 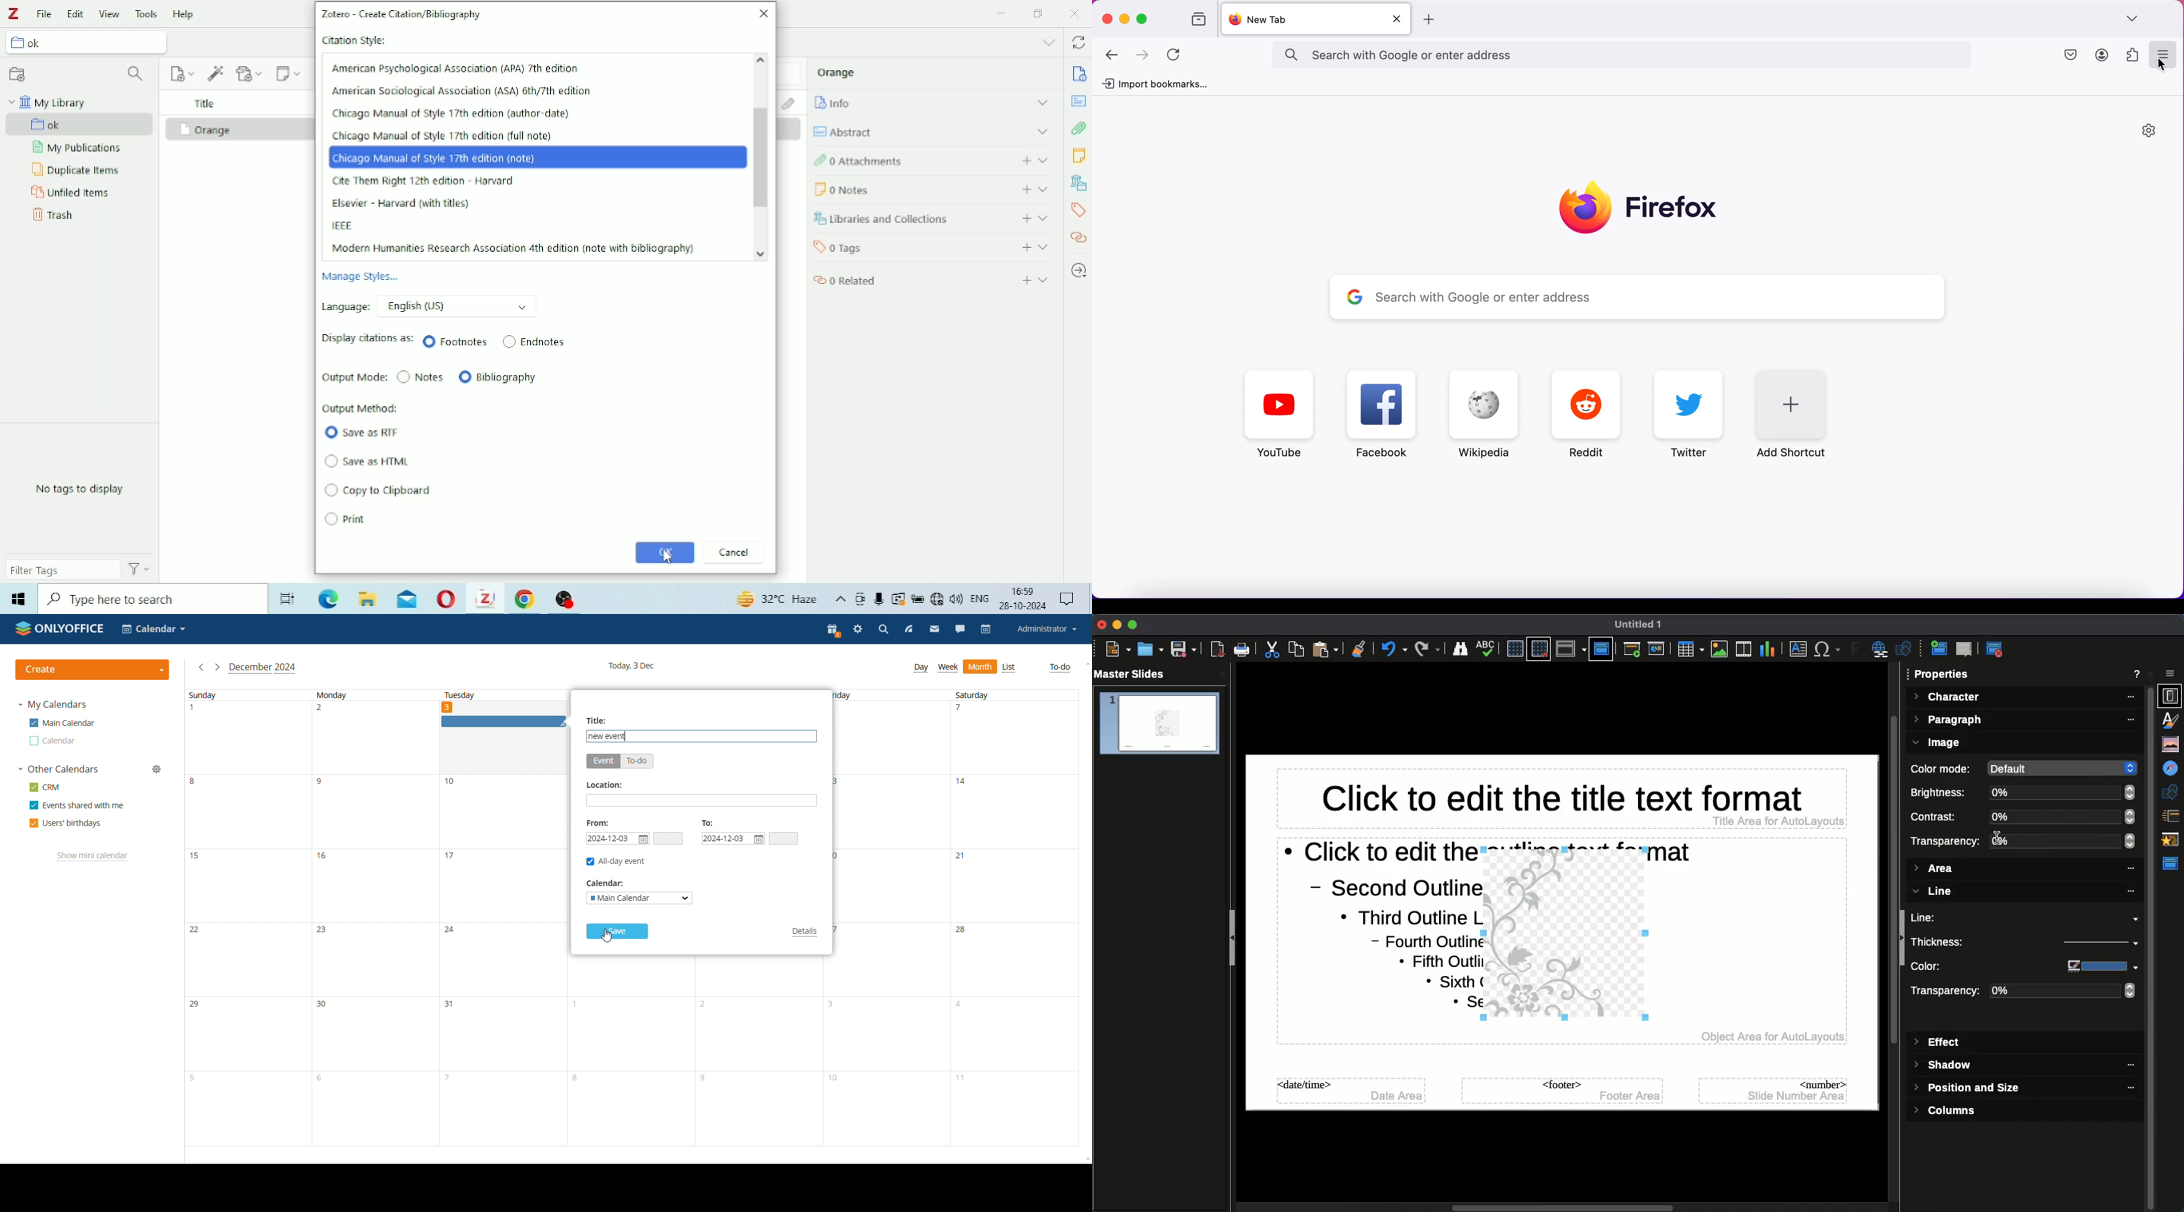 I want to click on Google Chrome, so click(x=528, y=599).